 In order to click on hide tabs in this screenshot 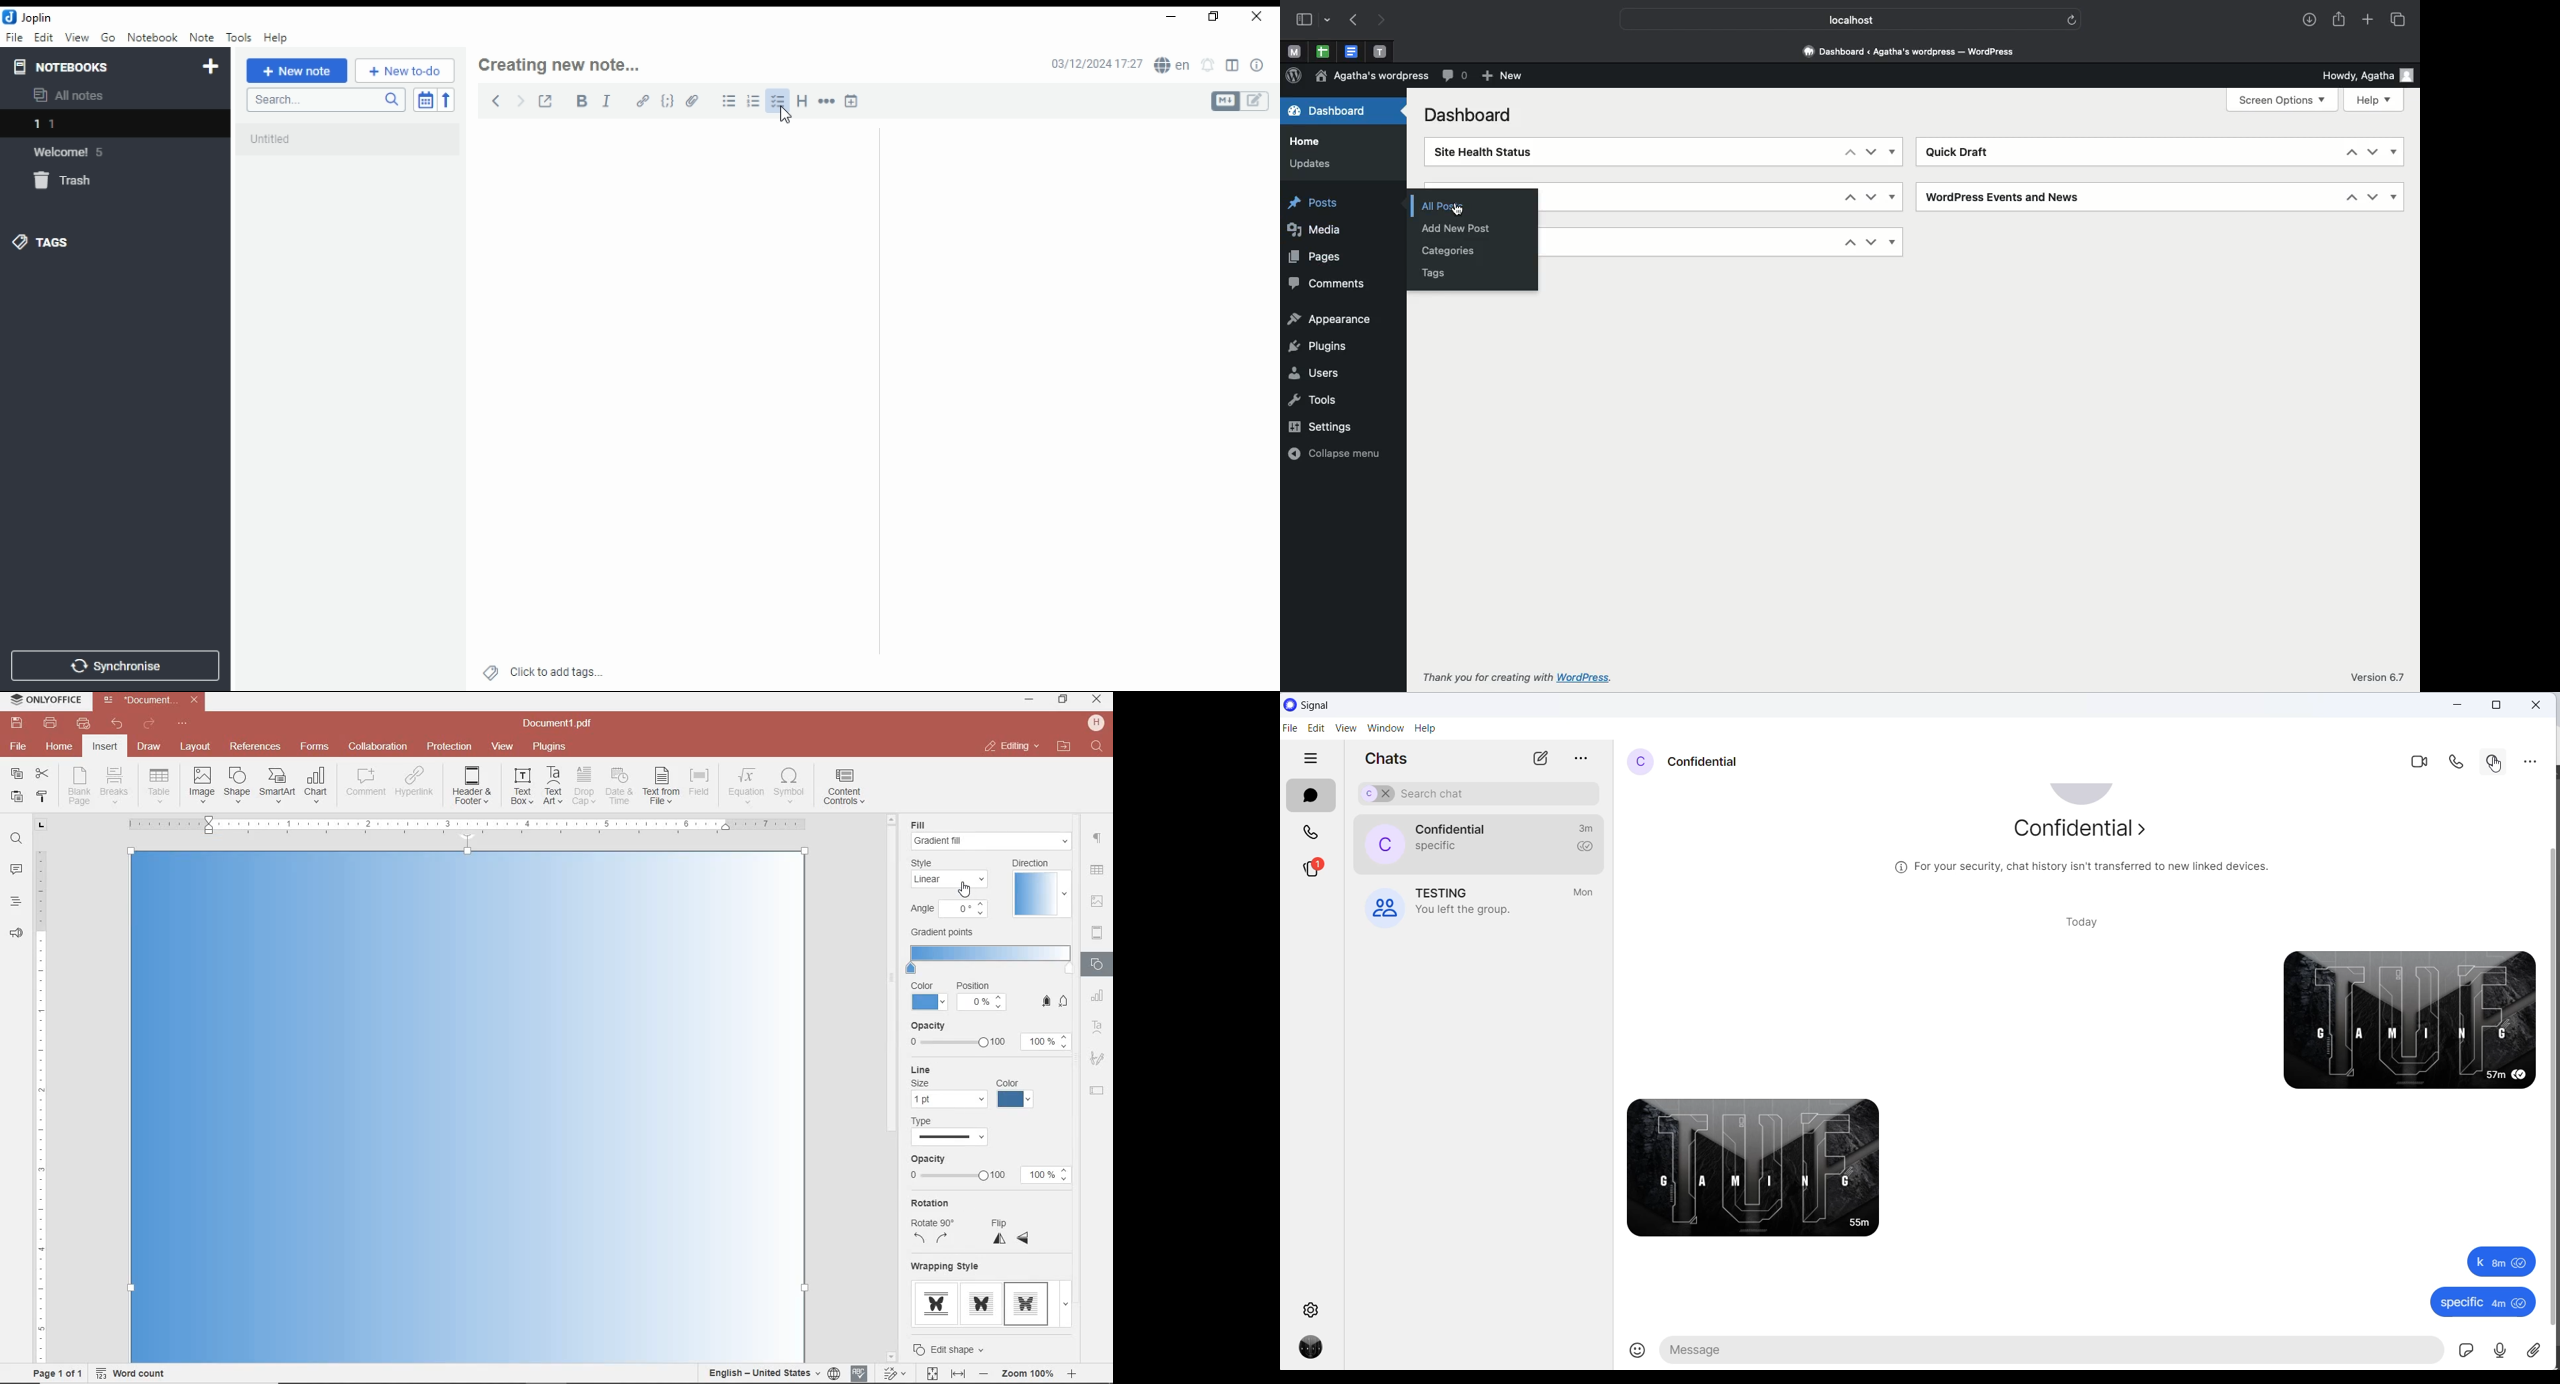, I will do `click(1310, 757)`.